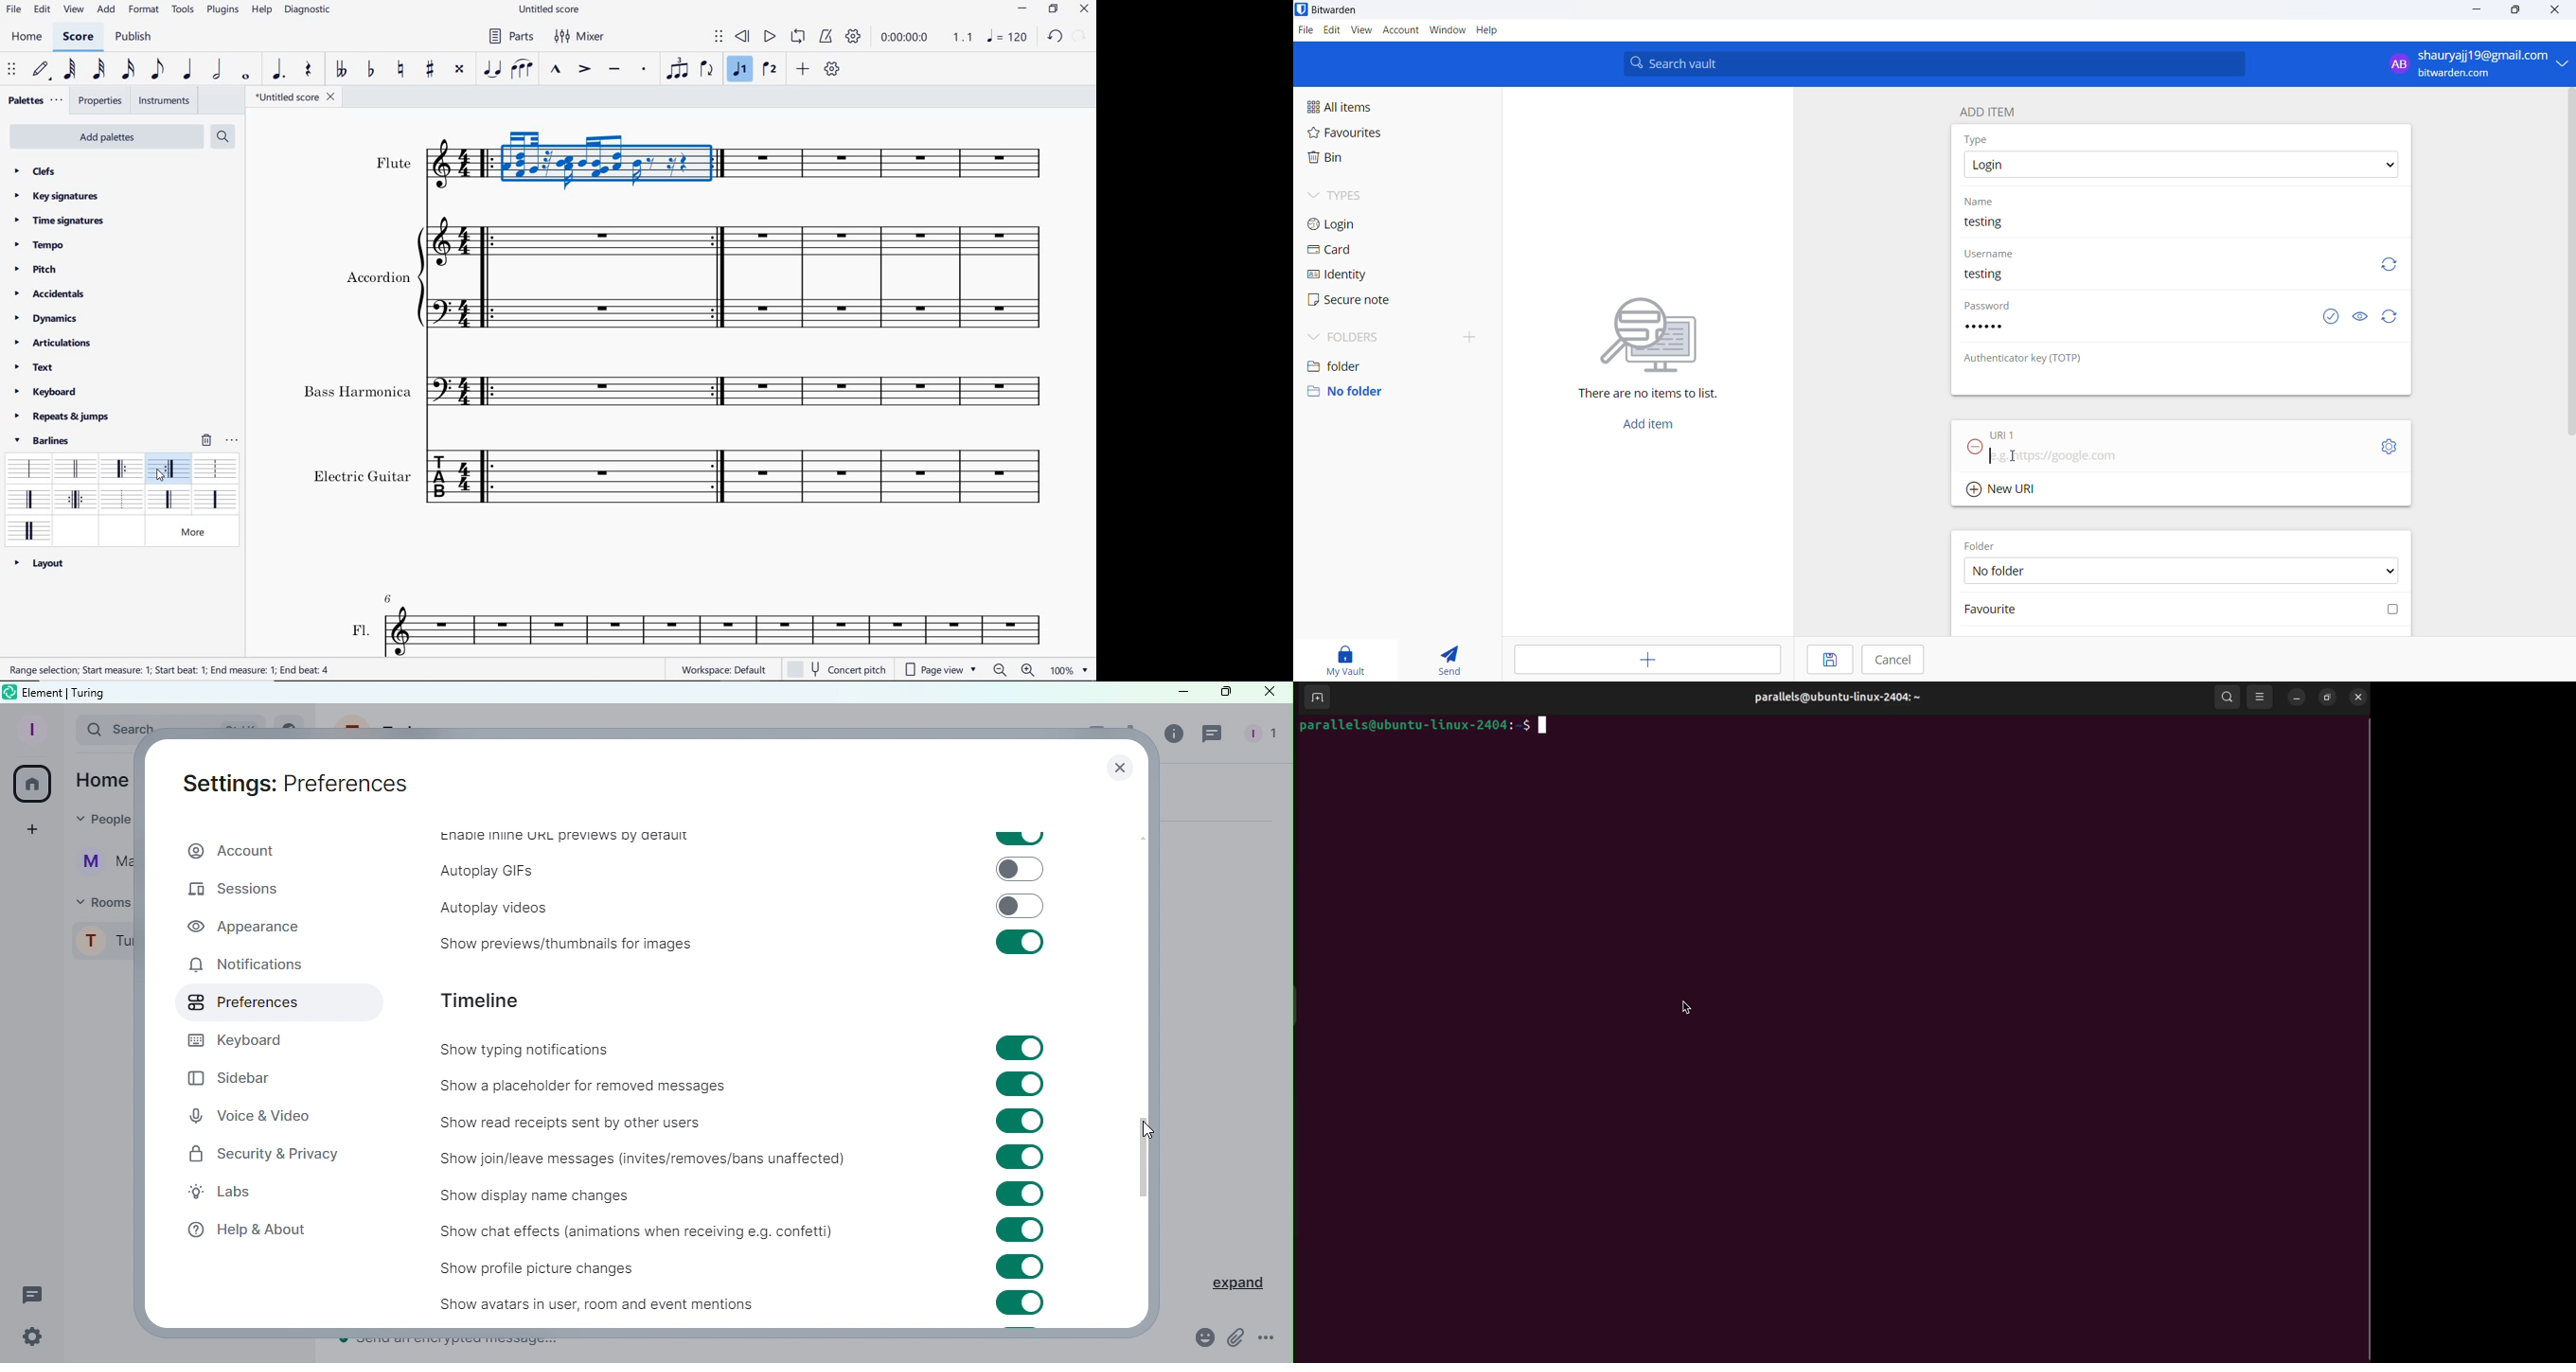  What do you see at coordinates (1235, 1339) in the screenshot?
I see `Attachment` at bounding box center [1235, 1339].